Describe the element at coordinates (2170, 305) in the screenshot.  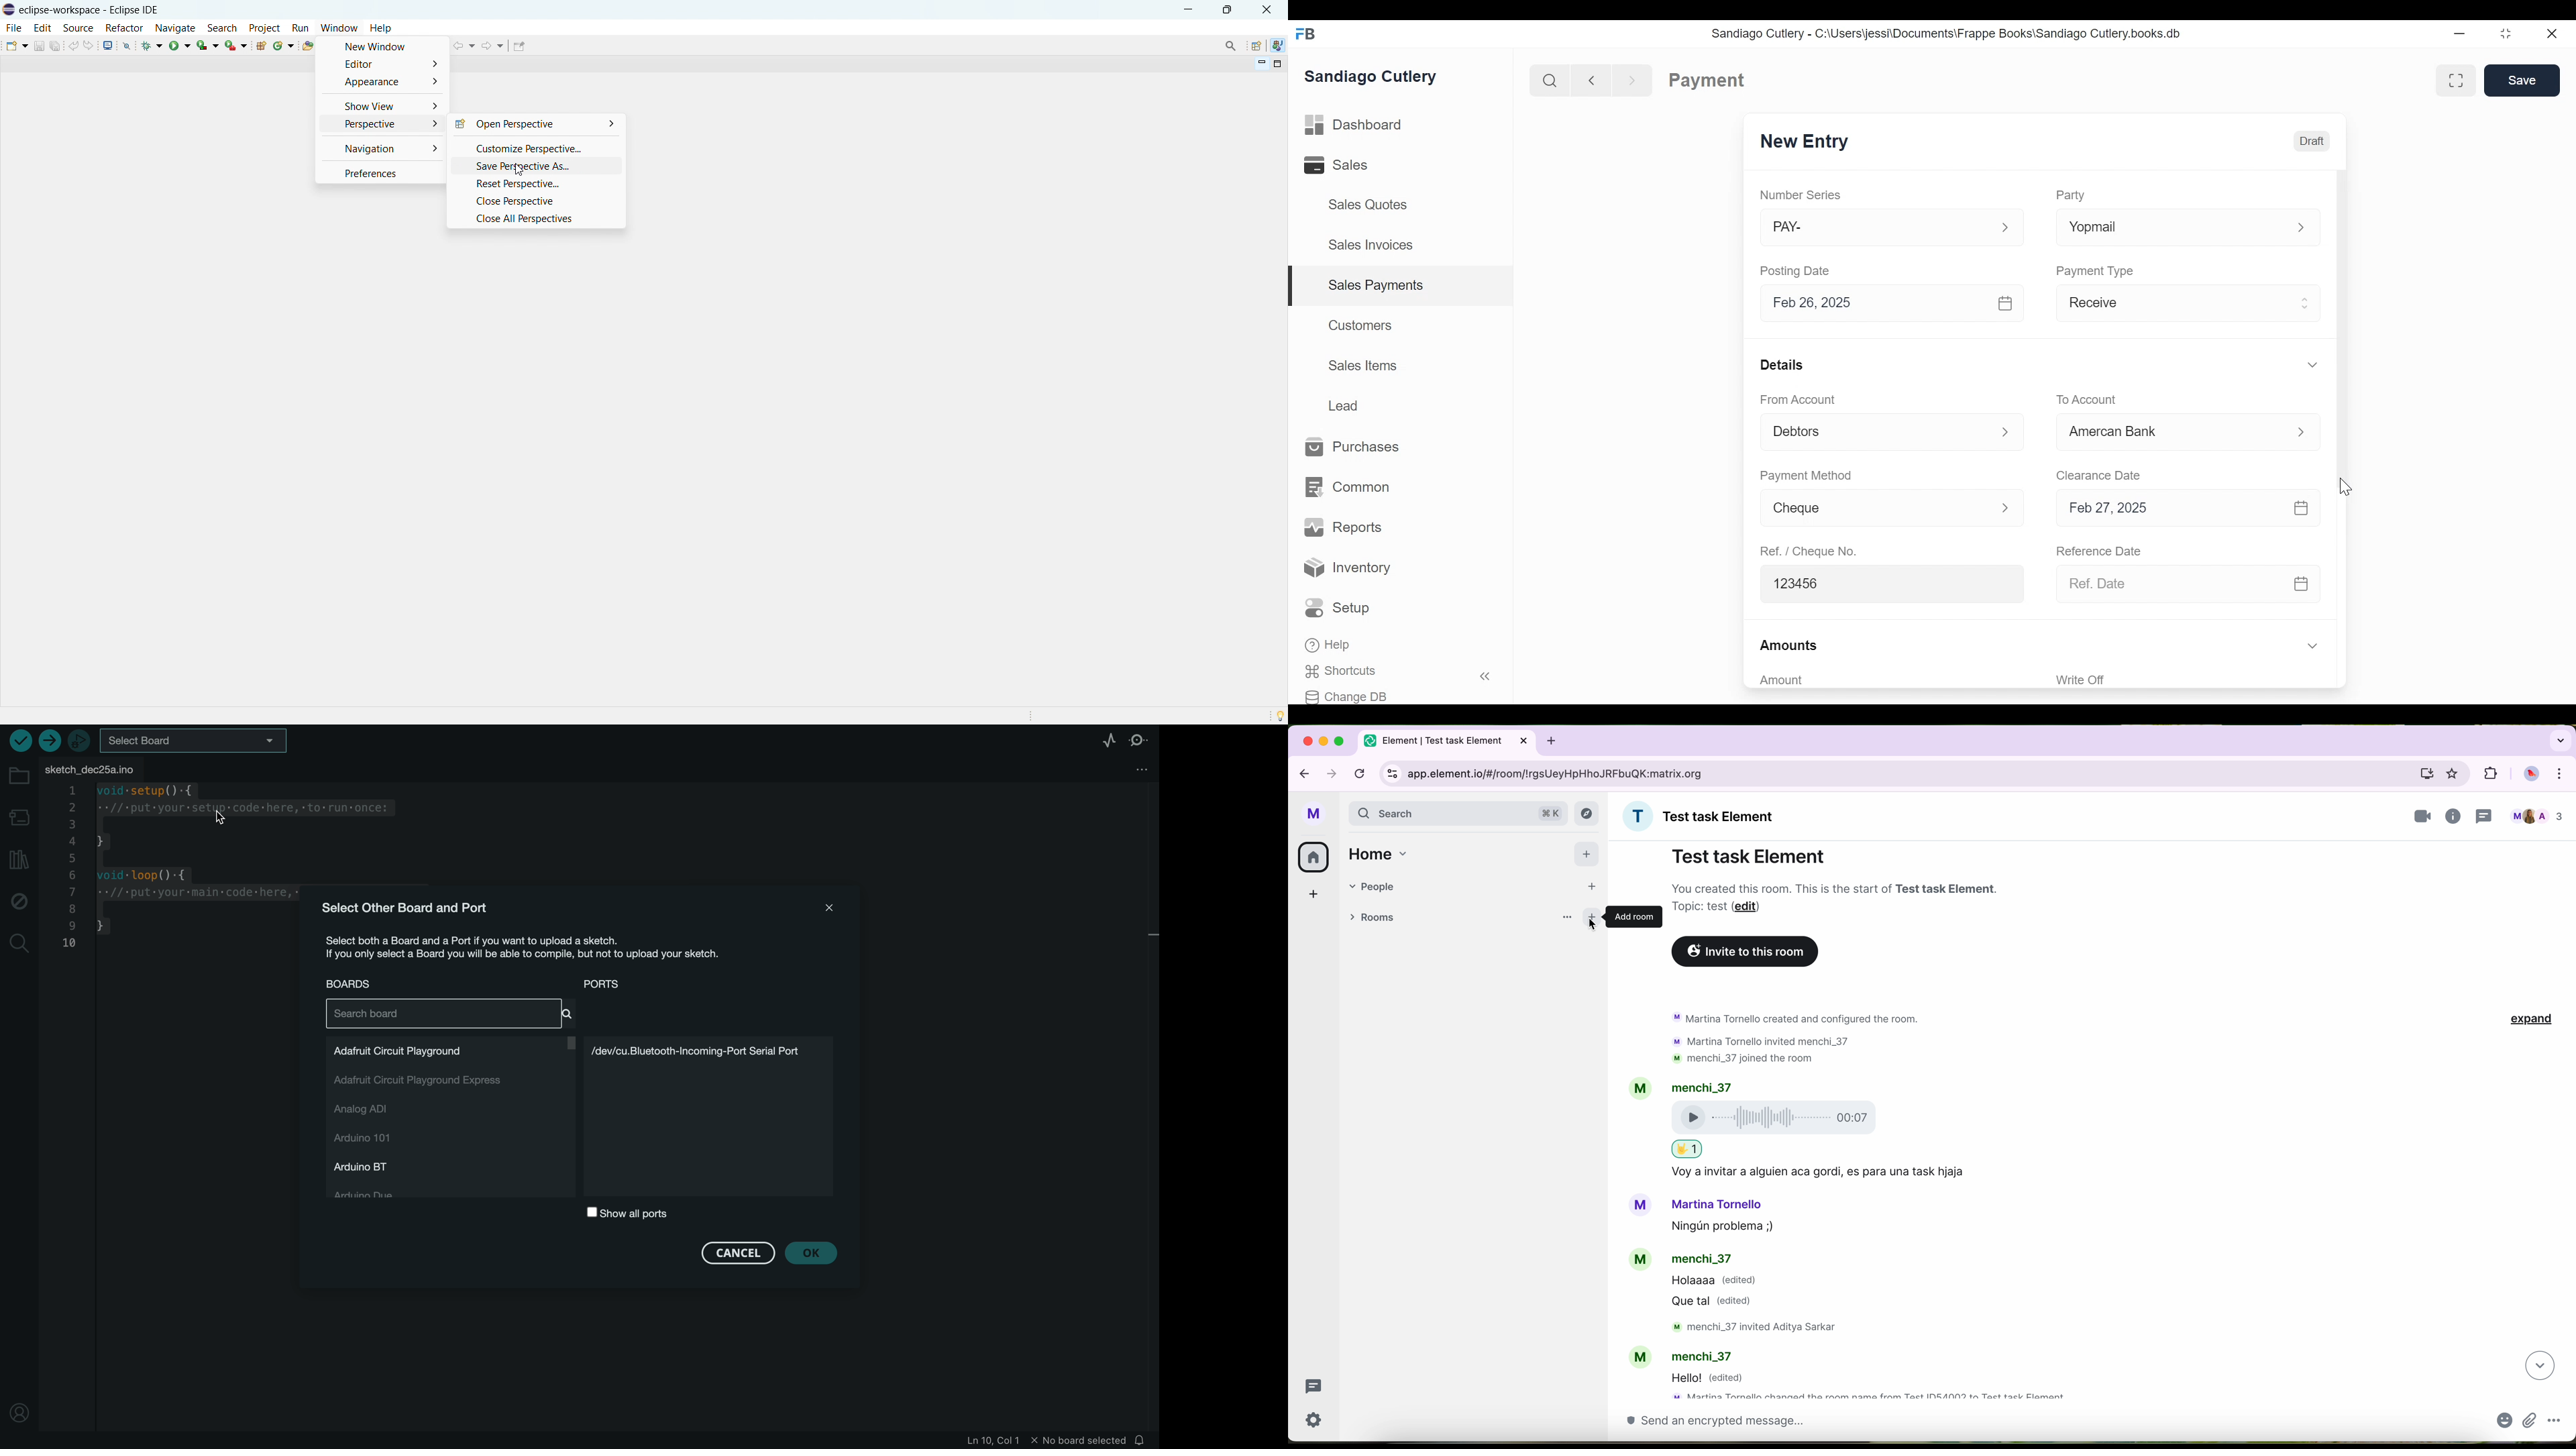
I see `Receive` at that location.